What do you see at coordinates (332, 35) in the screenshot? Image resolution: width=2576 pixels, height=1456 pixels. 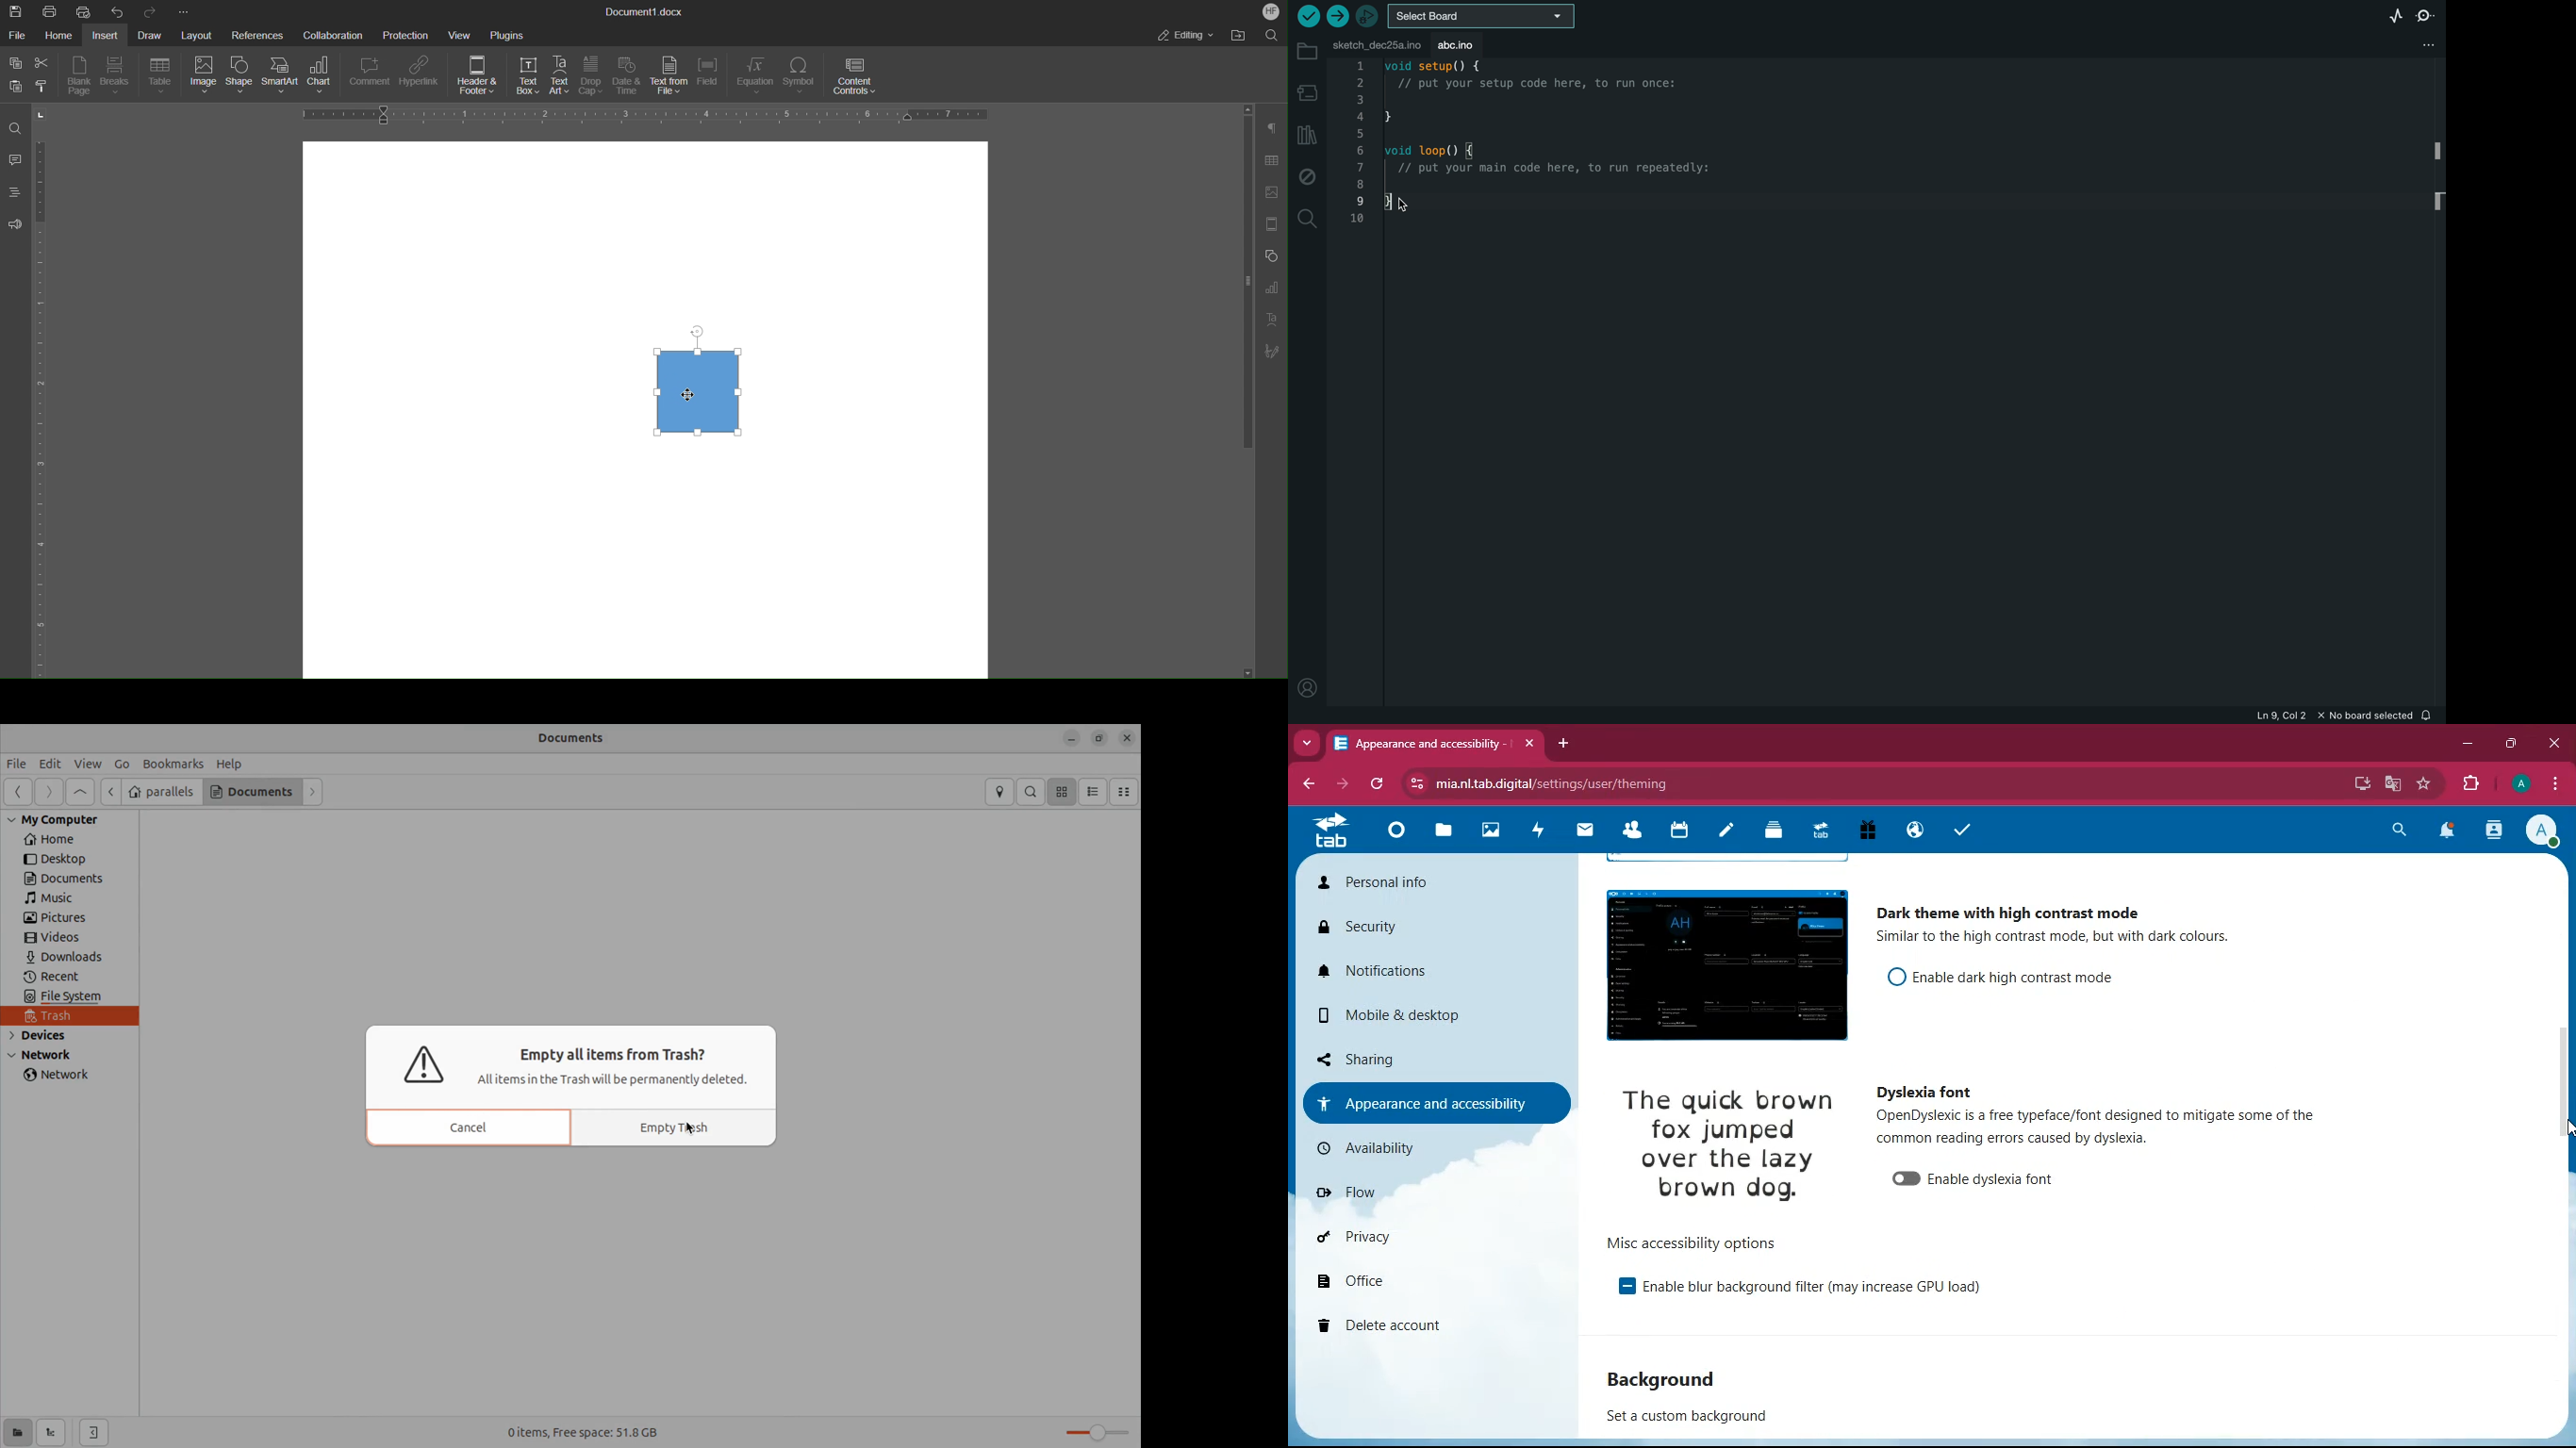 I see `Collaboration` at bounding box center [332, 35].